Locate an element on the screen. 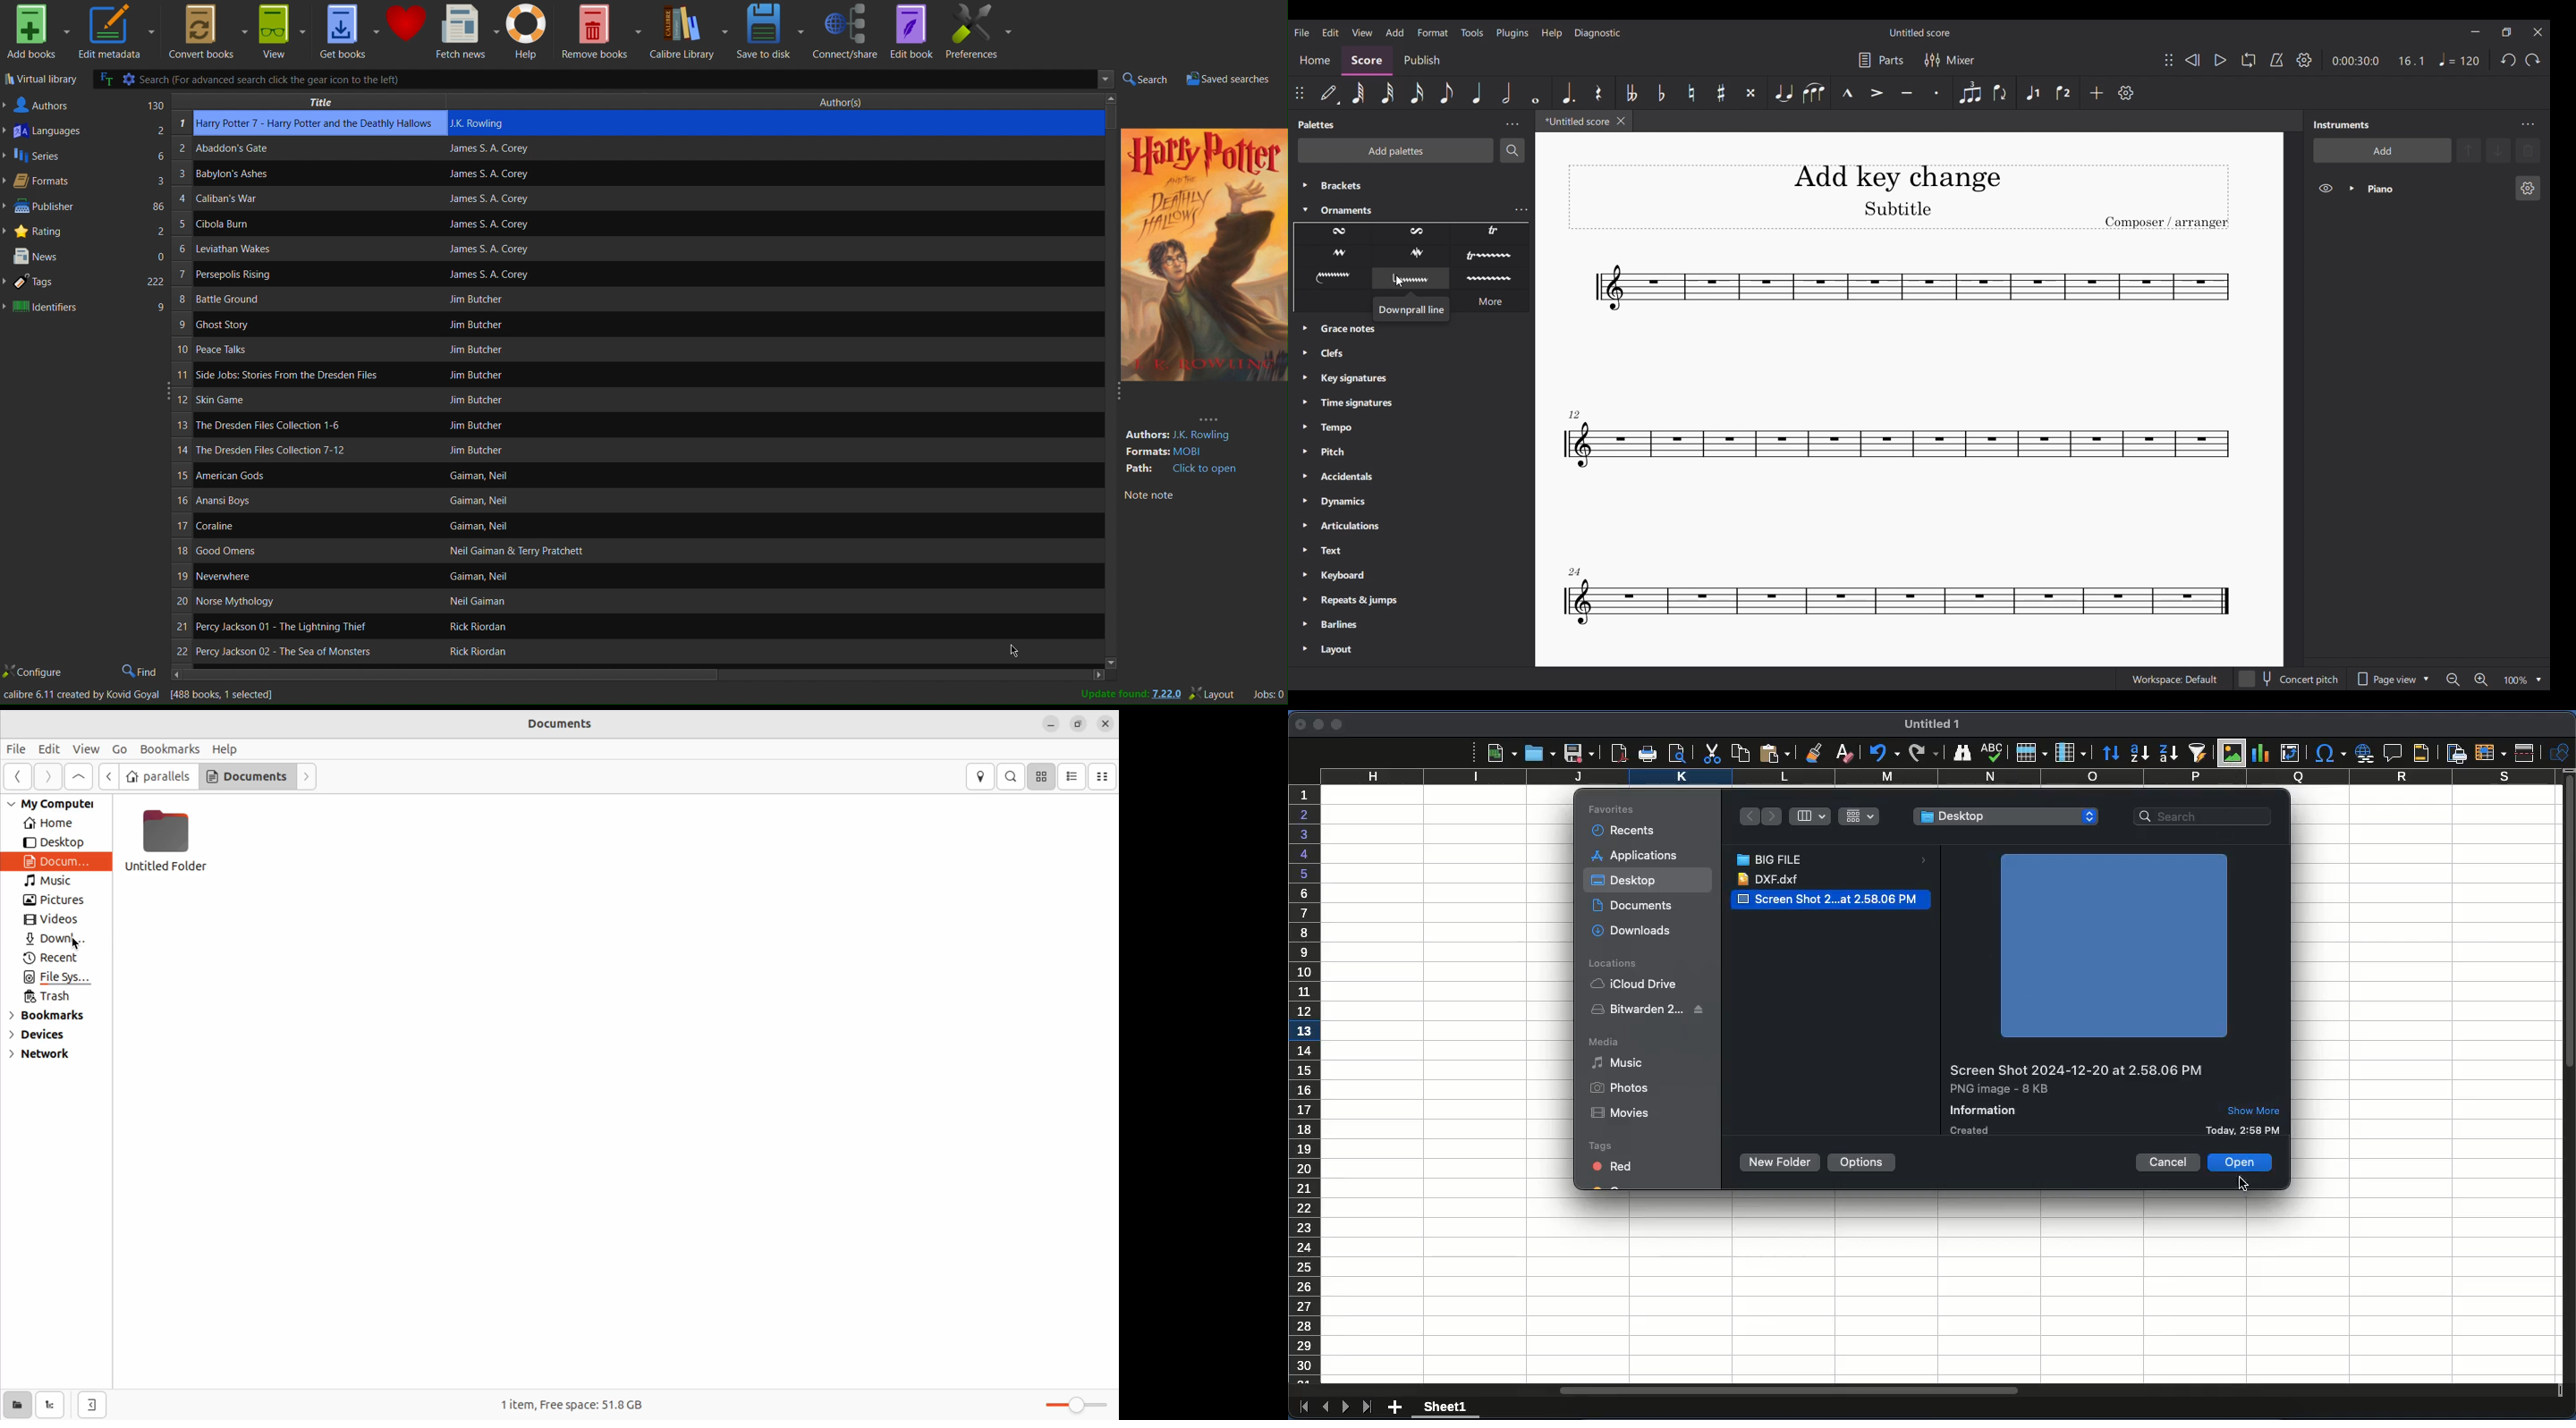 This screenshot has width=2576, height=1428. Authors is located at coordinates (853, 102).